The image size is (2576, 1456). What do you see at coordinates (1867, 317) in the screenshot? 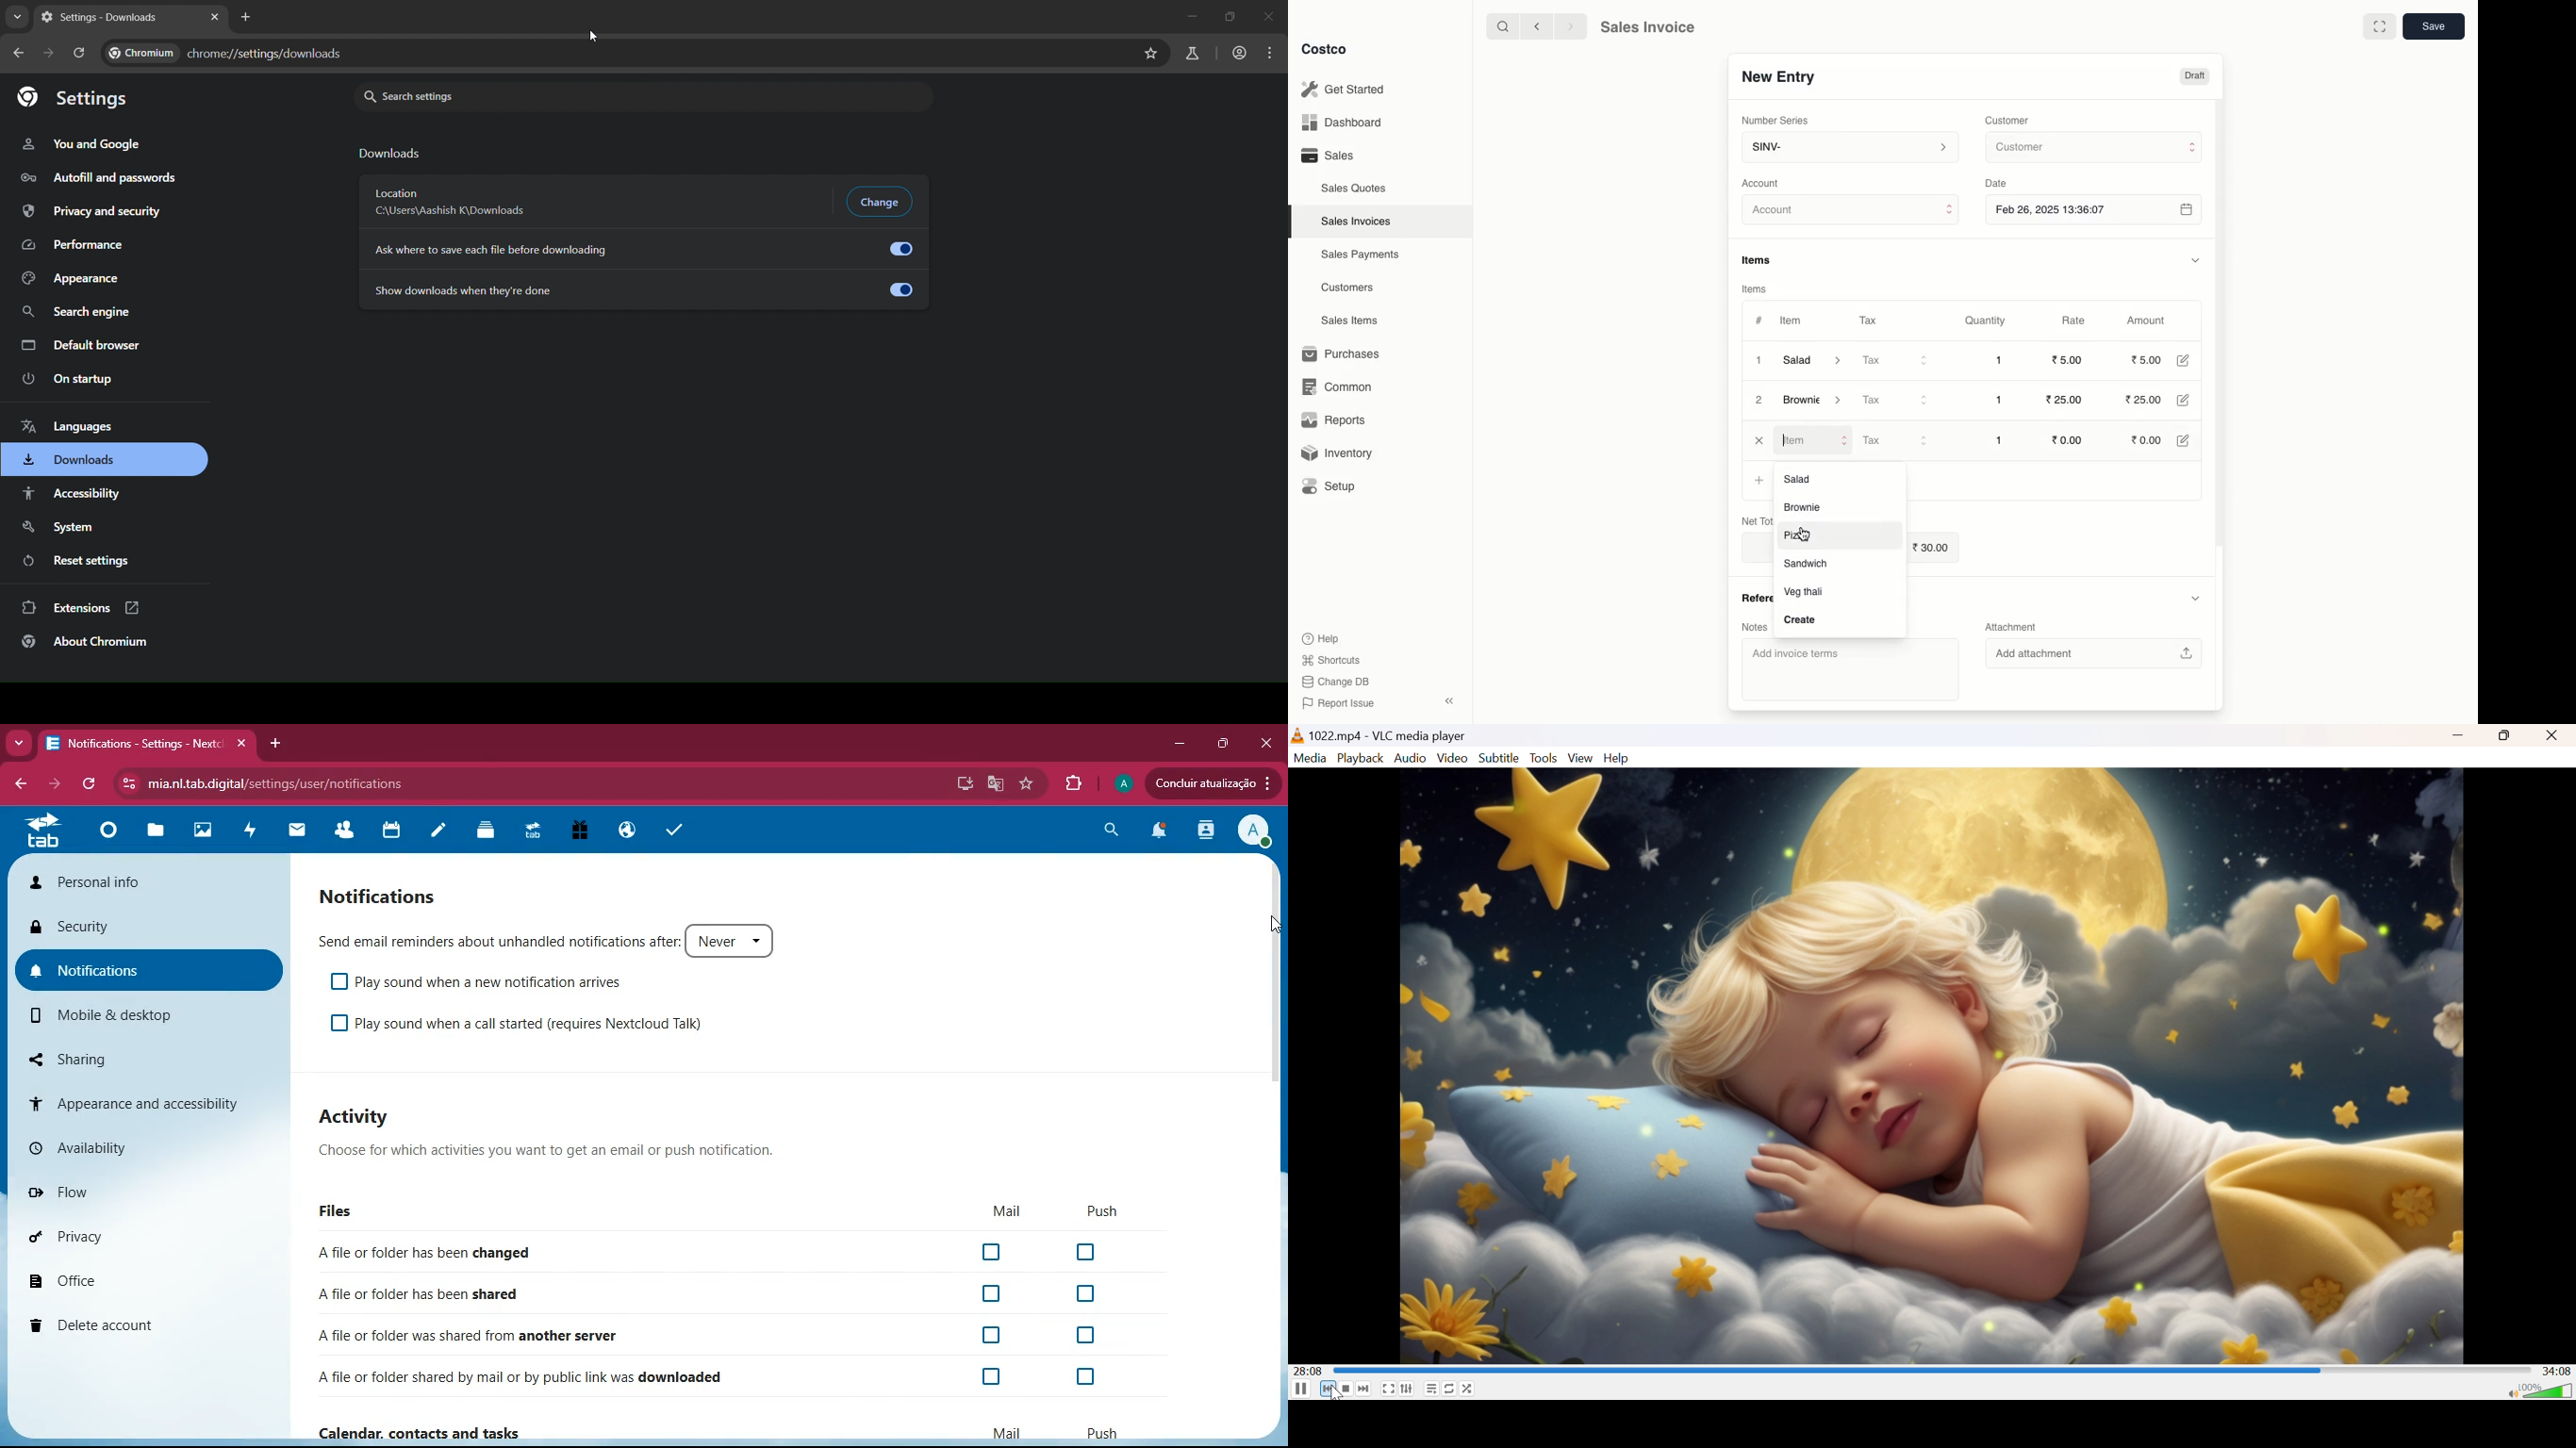
I see `Tax` at bounding box center [1867, 317].